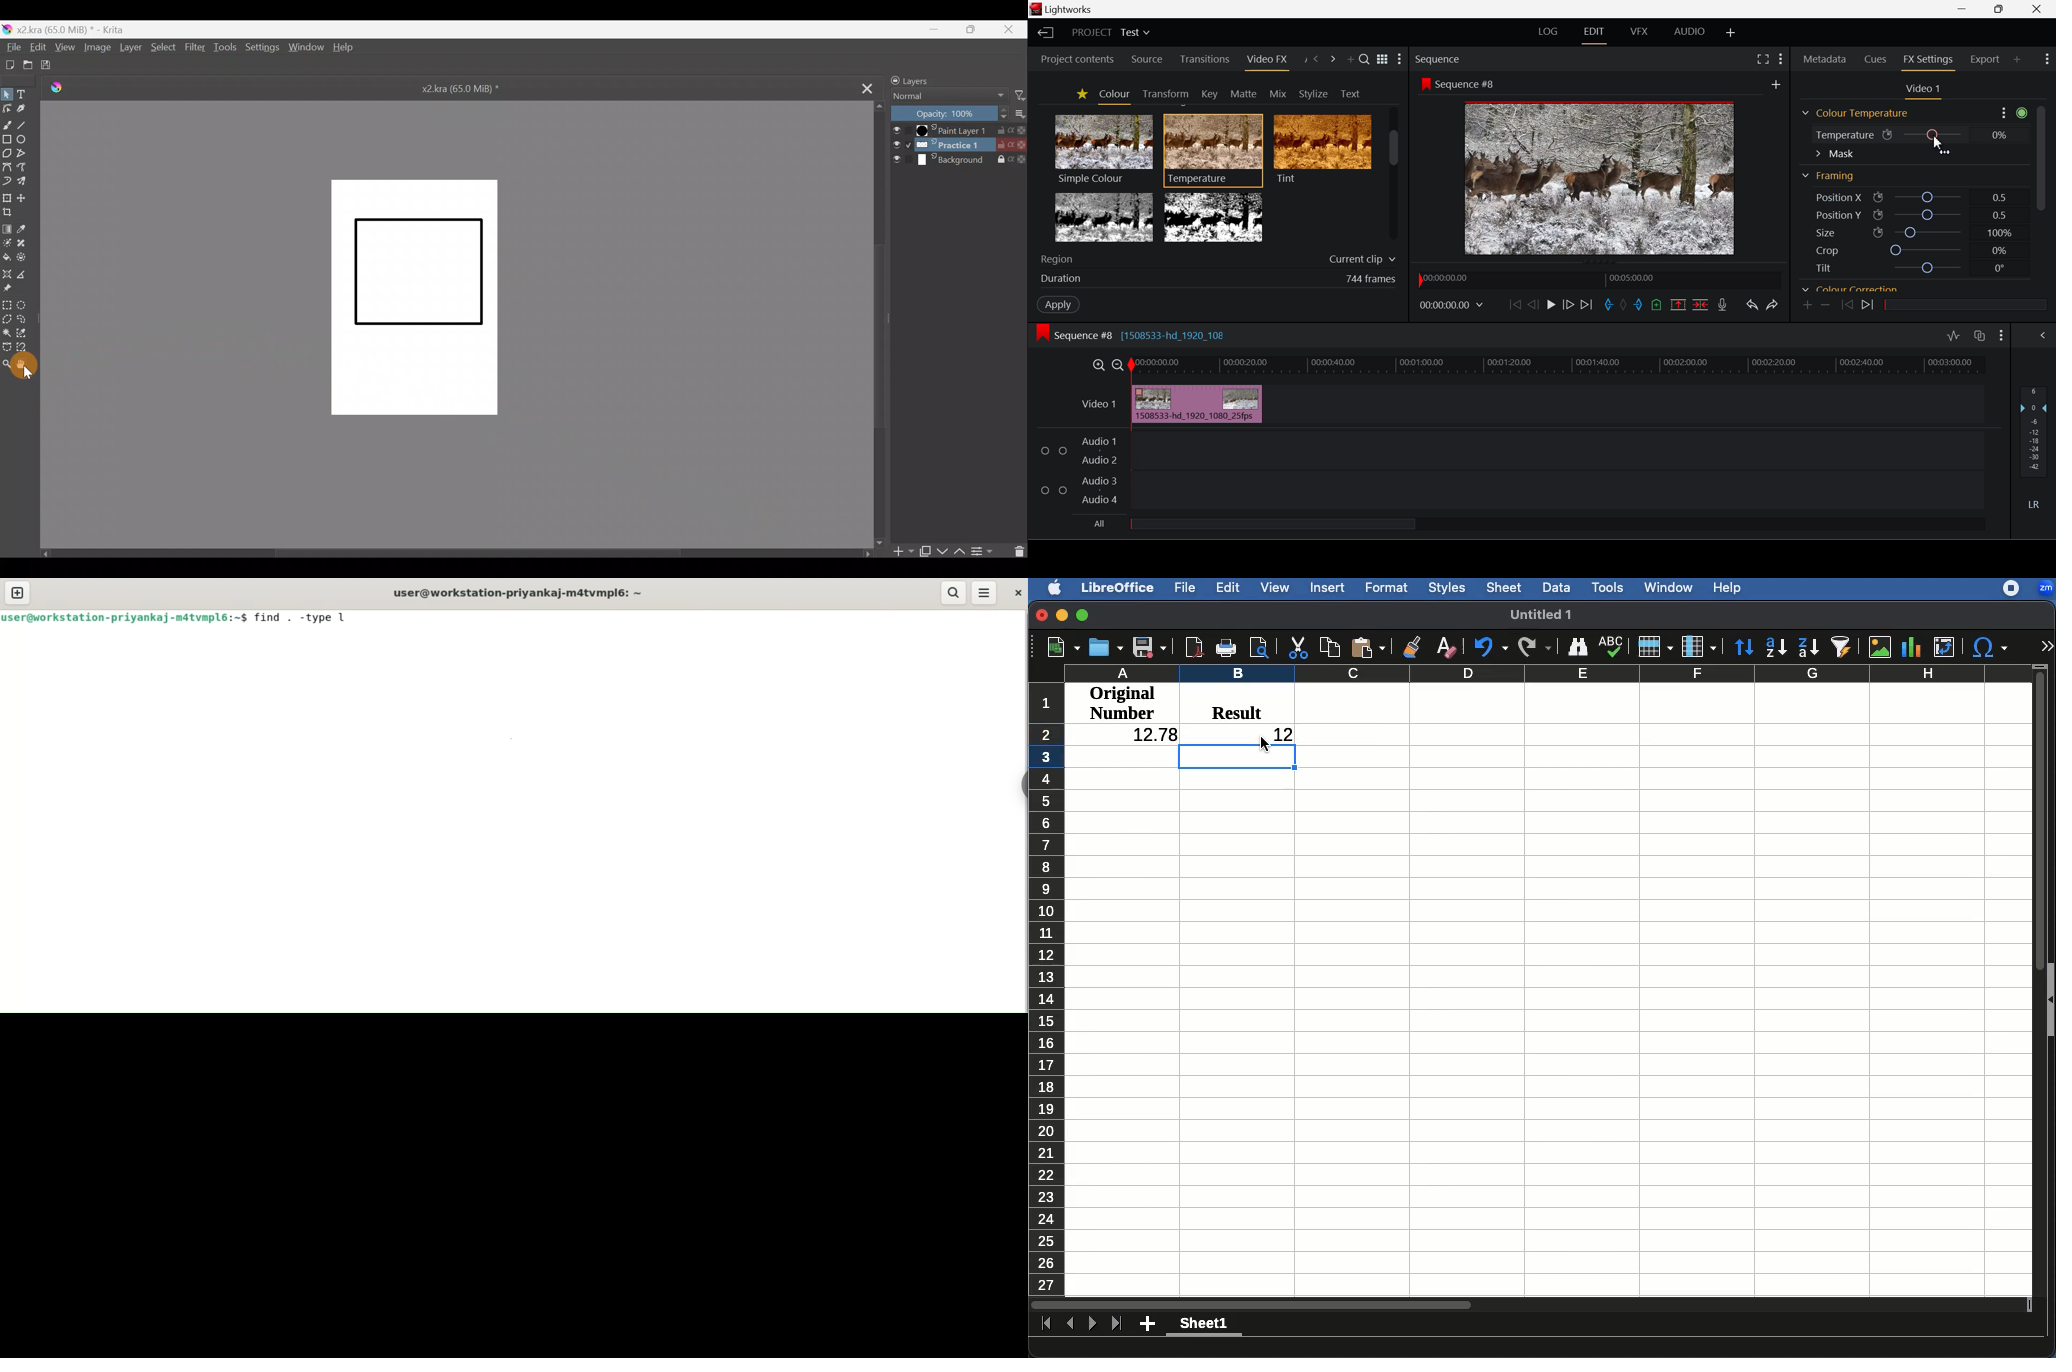 This screenshot has width=2072, height=1372. Describe the element at coordinates (1279, 92) in the screenshot. I see `Mix` at that location.